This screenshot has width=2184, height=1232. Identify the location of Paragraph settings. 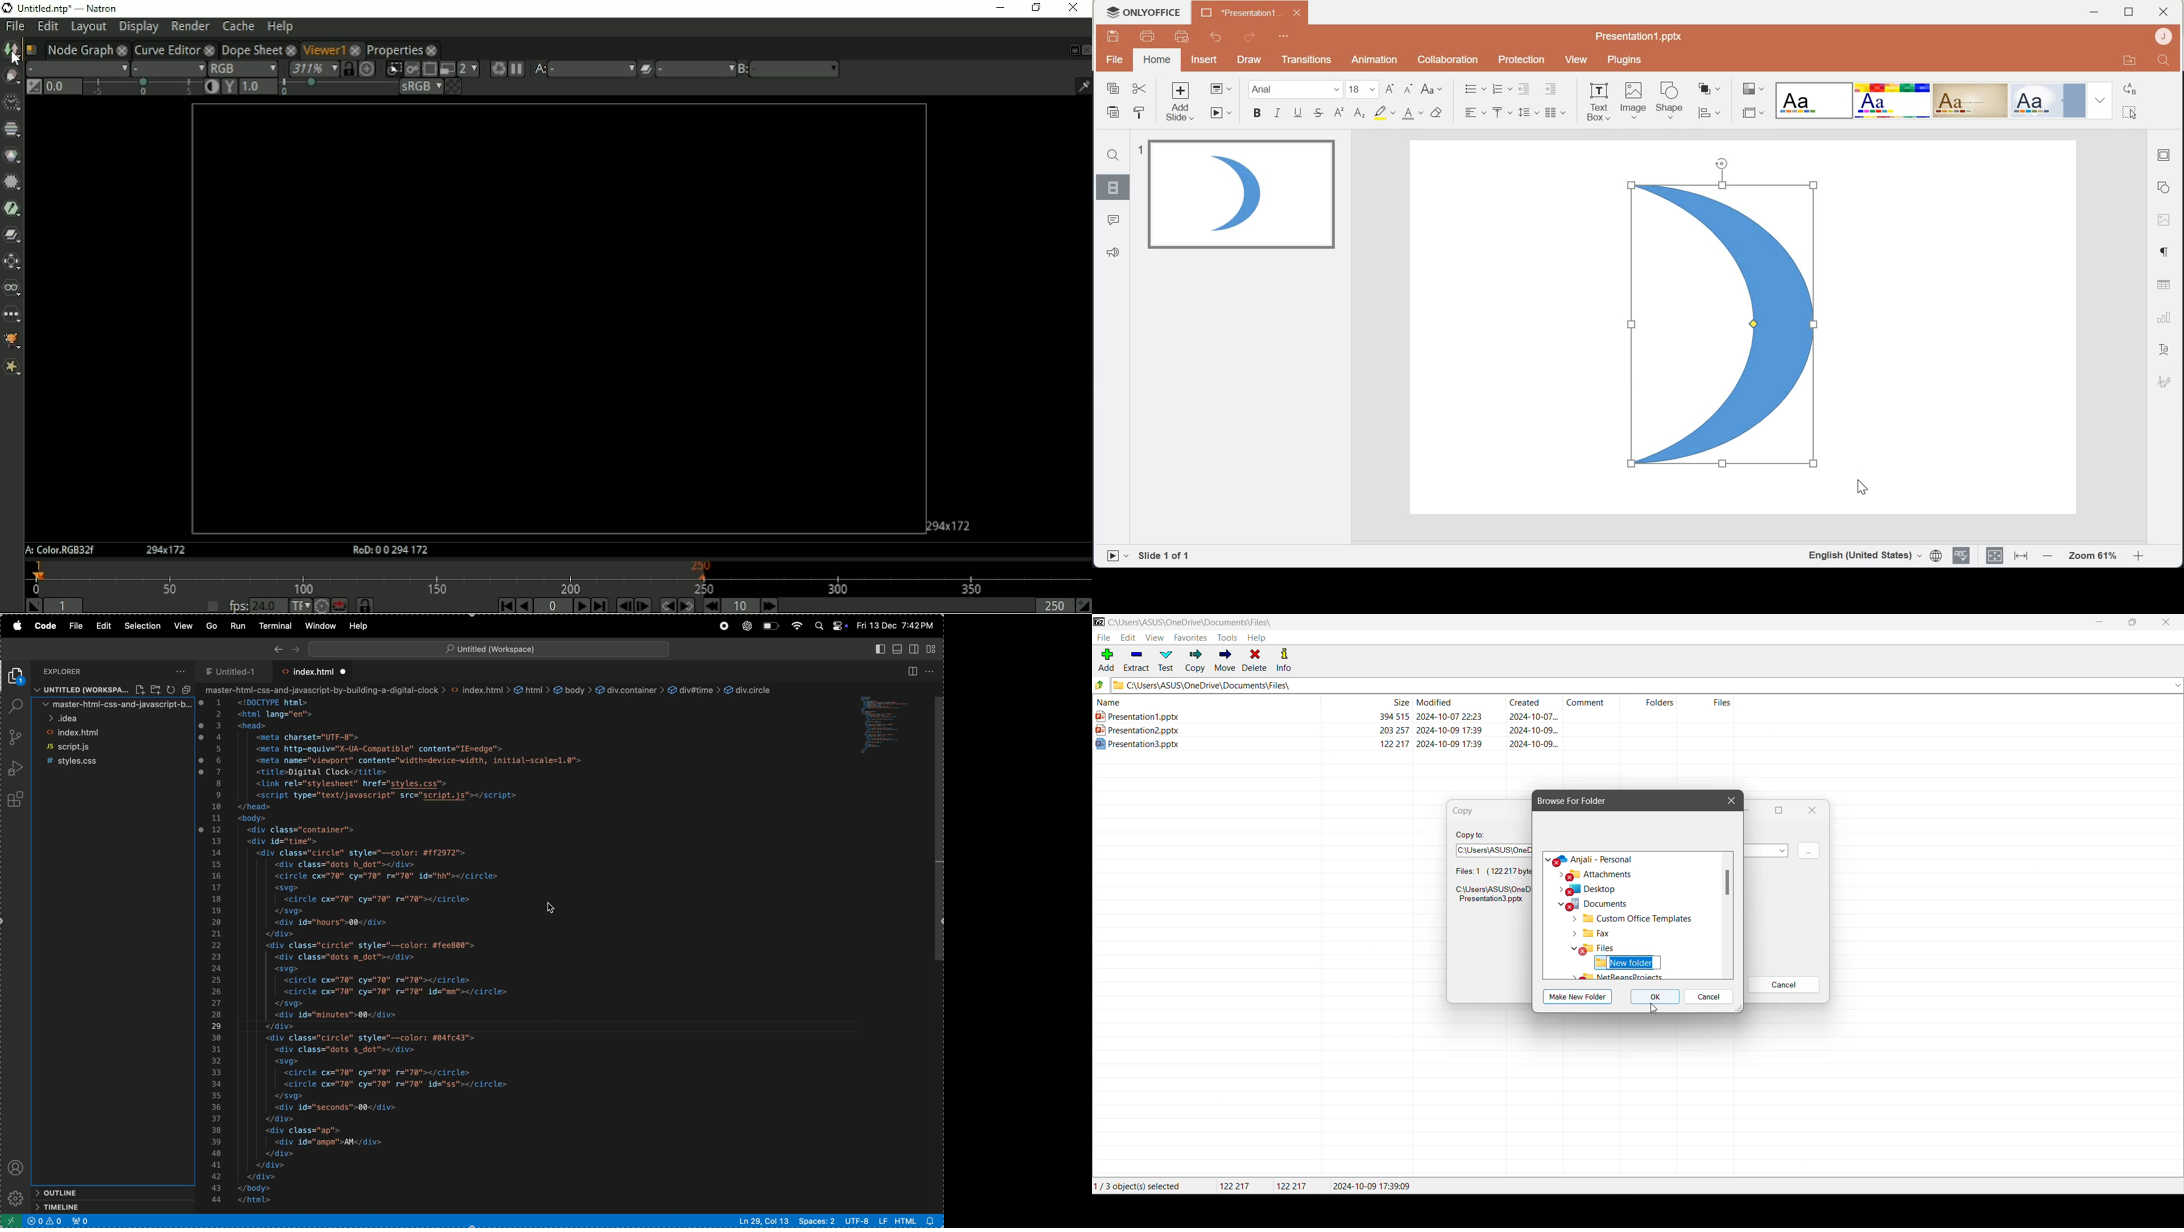
(2164, 253).